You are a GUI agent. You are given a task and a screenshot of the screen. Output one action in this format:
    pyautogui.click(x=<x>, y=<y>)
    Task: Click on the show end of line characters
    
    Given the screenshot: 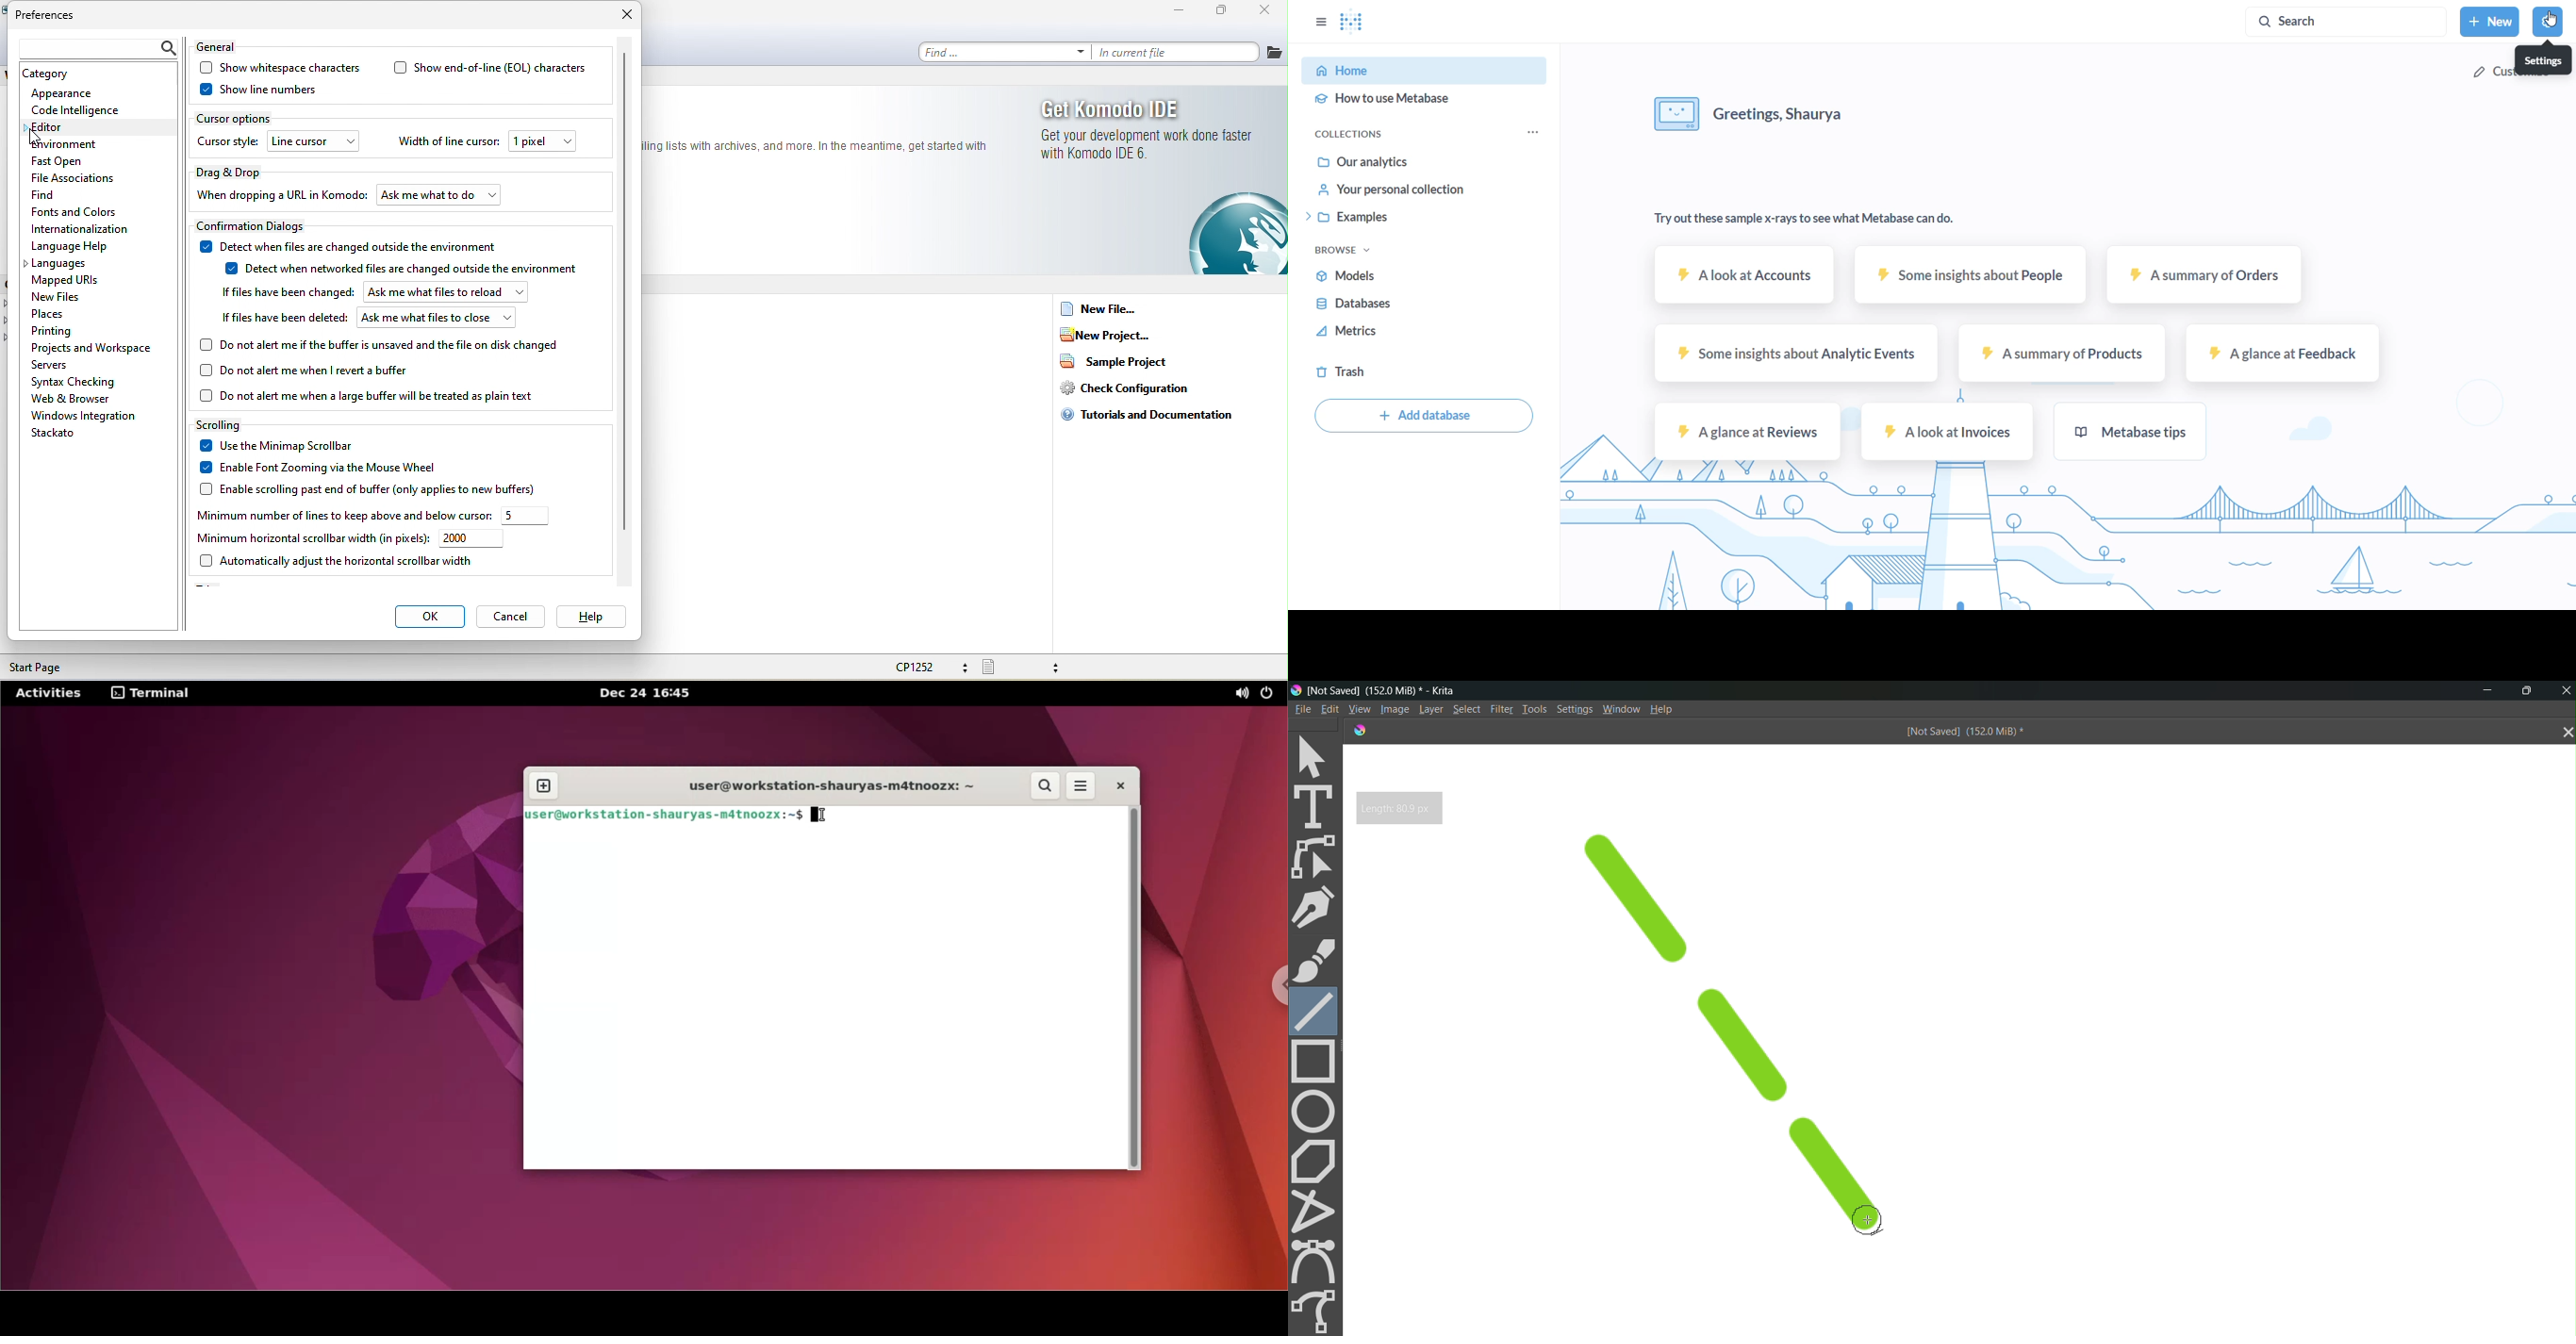 What is the action you would take?
    pyautogui.click(x=489, y=68)
    